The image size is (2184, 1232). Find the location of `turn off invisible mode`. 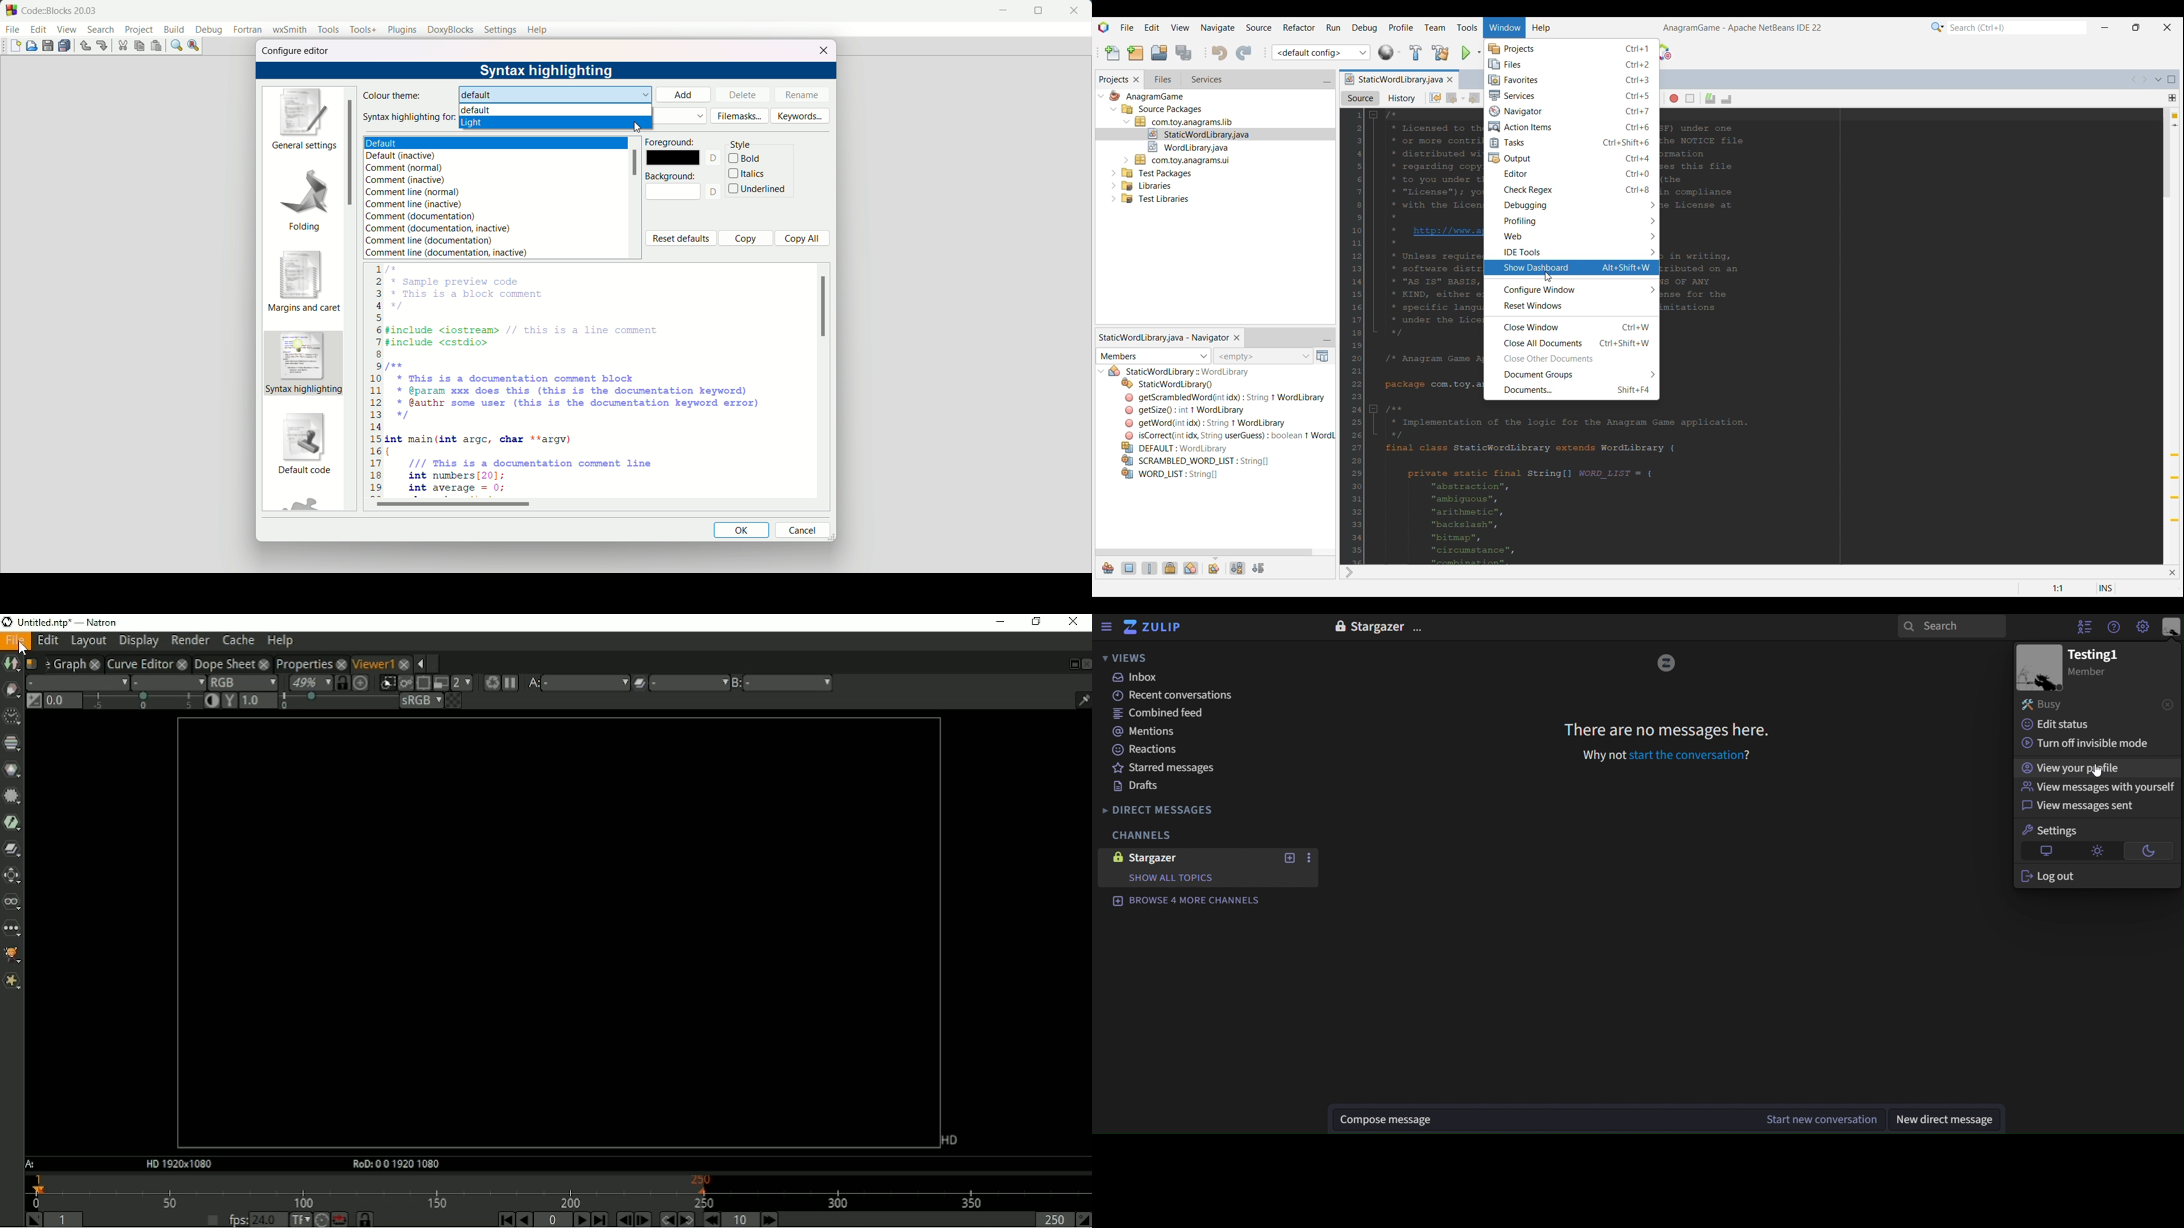

turn off invisible mode is located at coordinates (2084, 744).